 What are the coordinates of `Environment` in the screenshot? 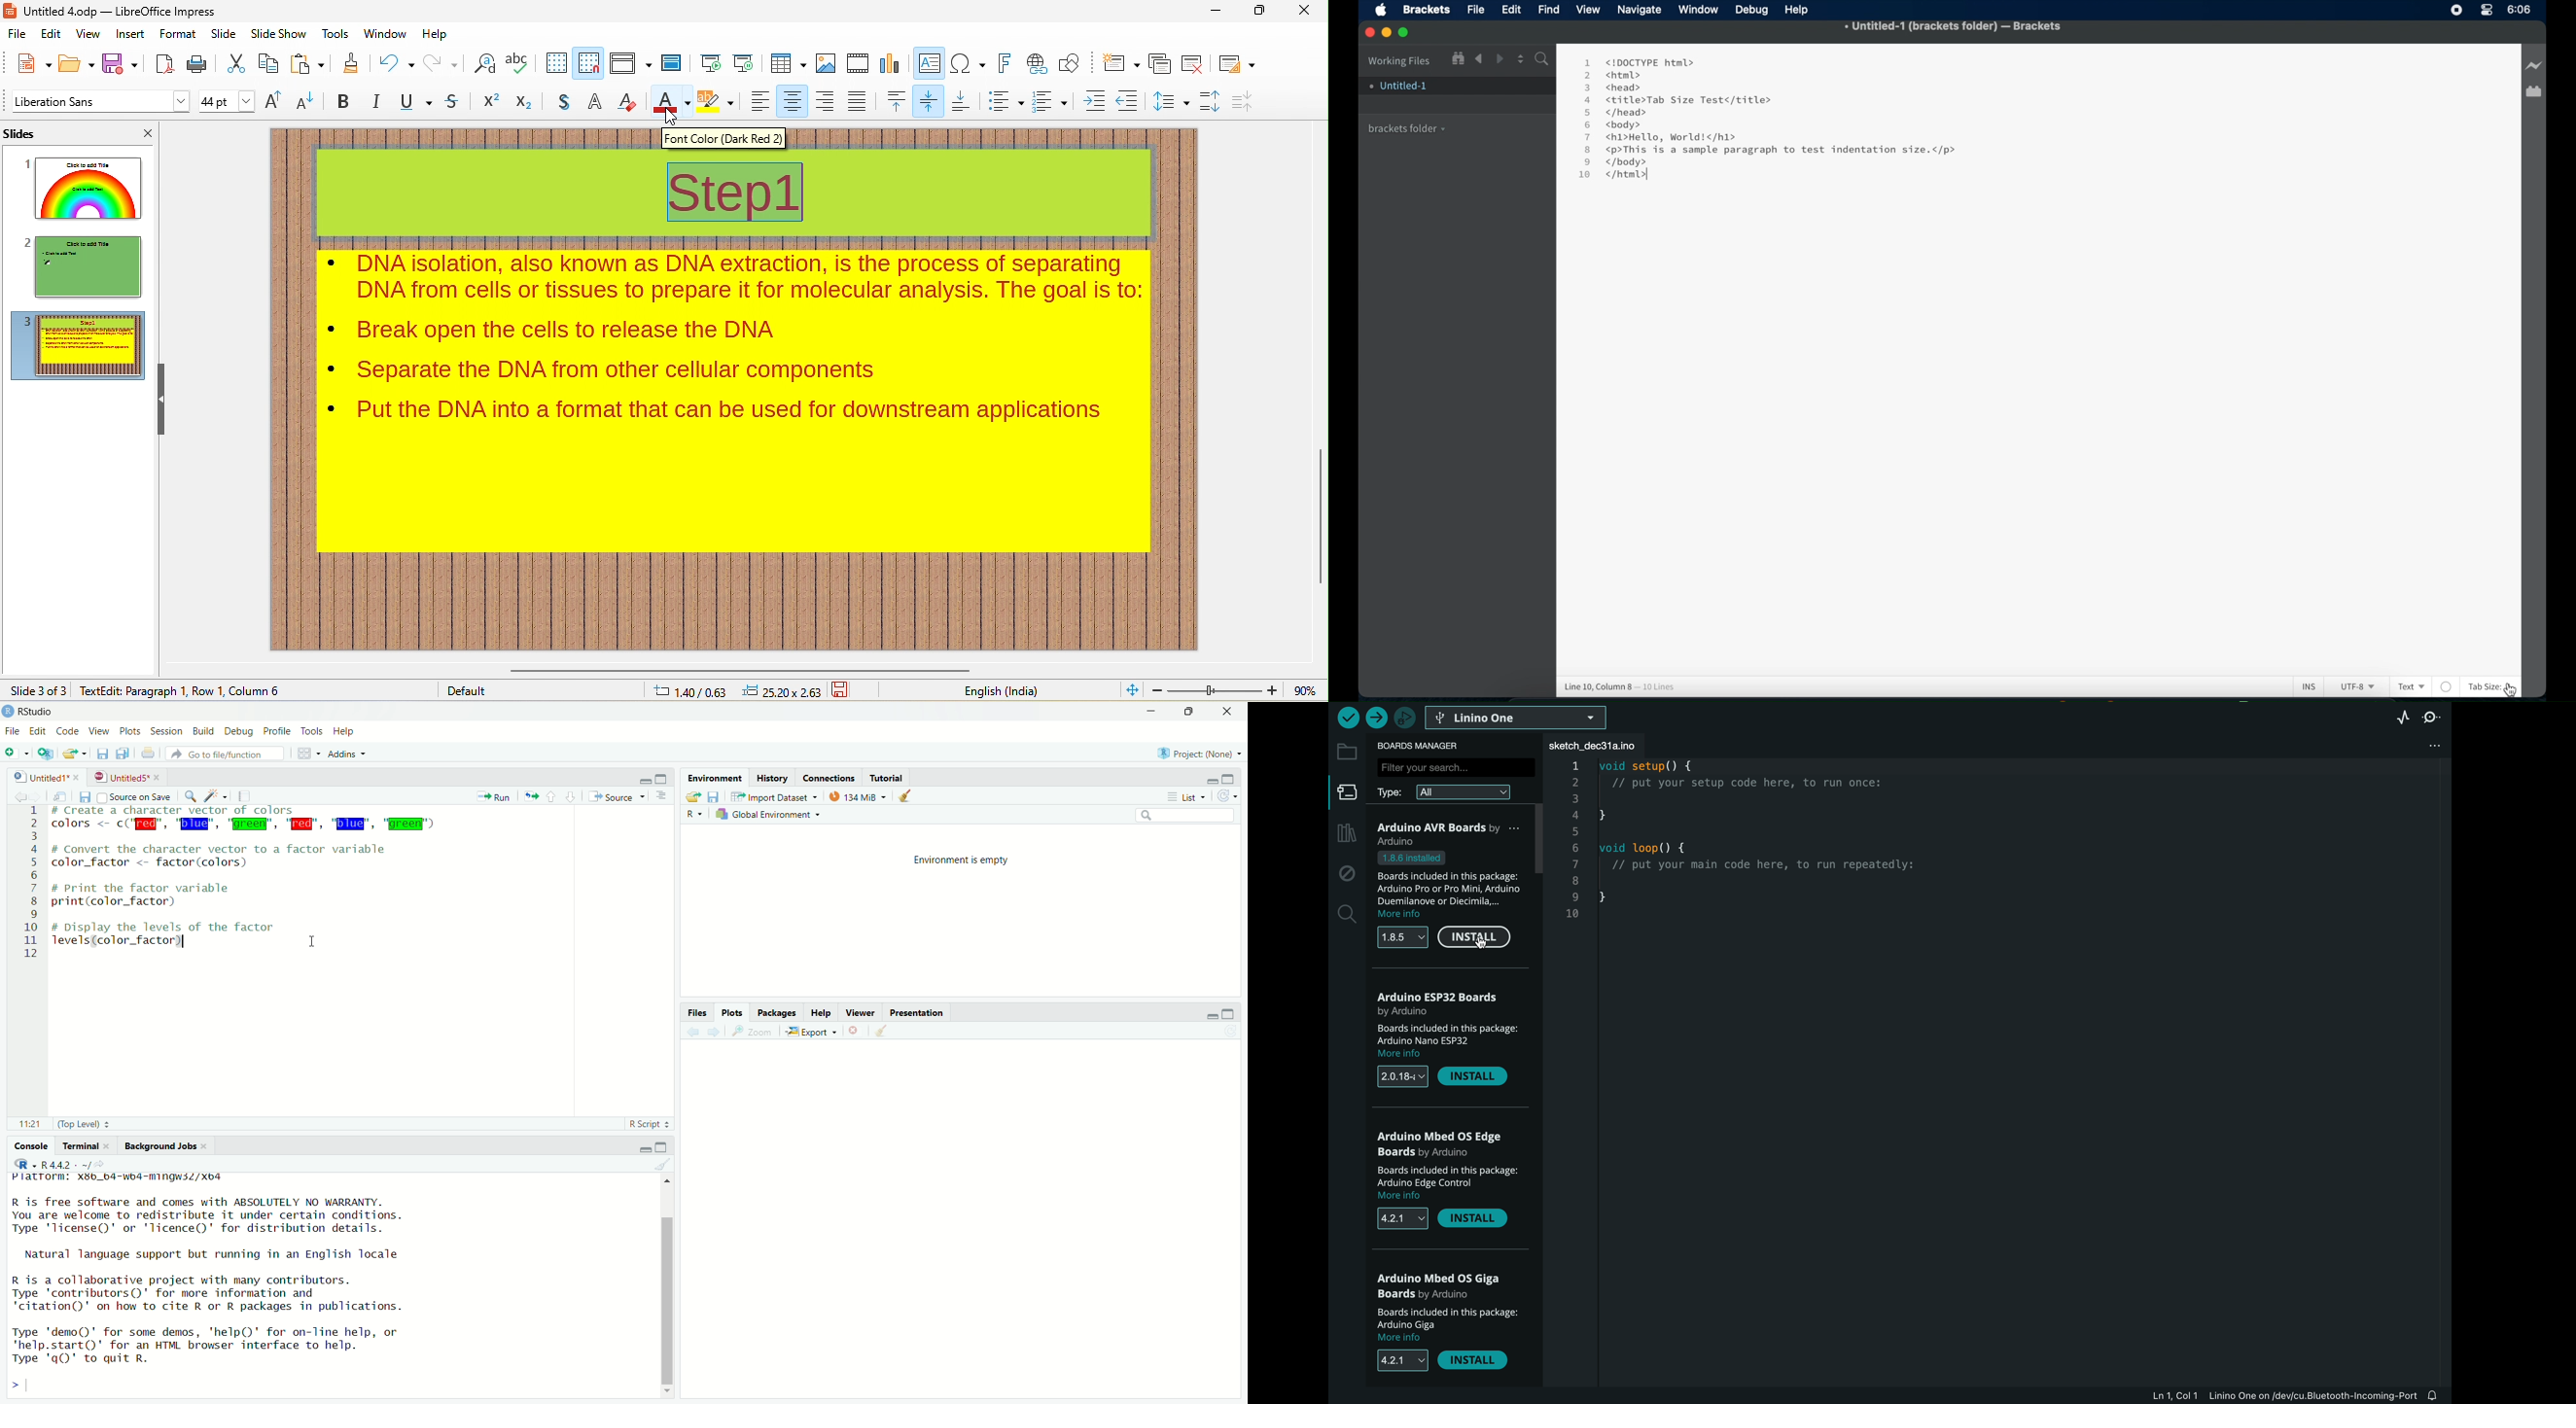 It's located at (717, 777).